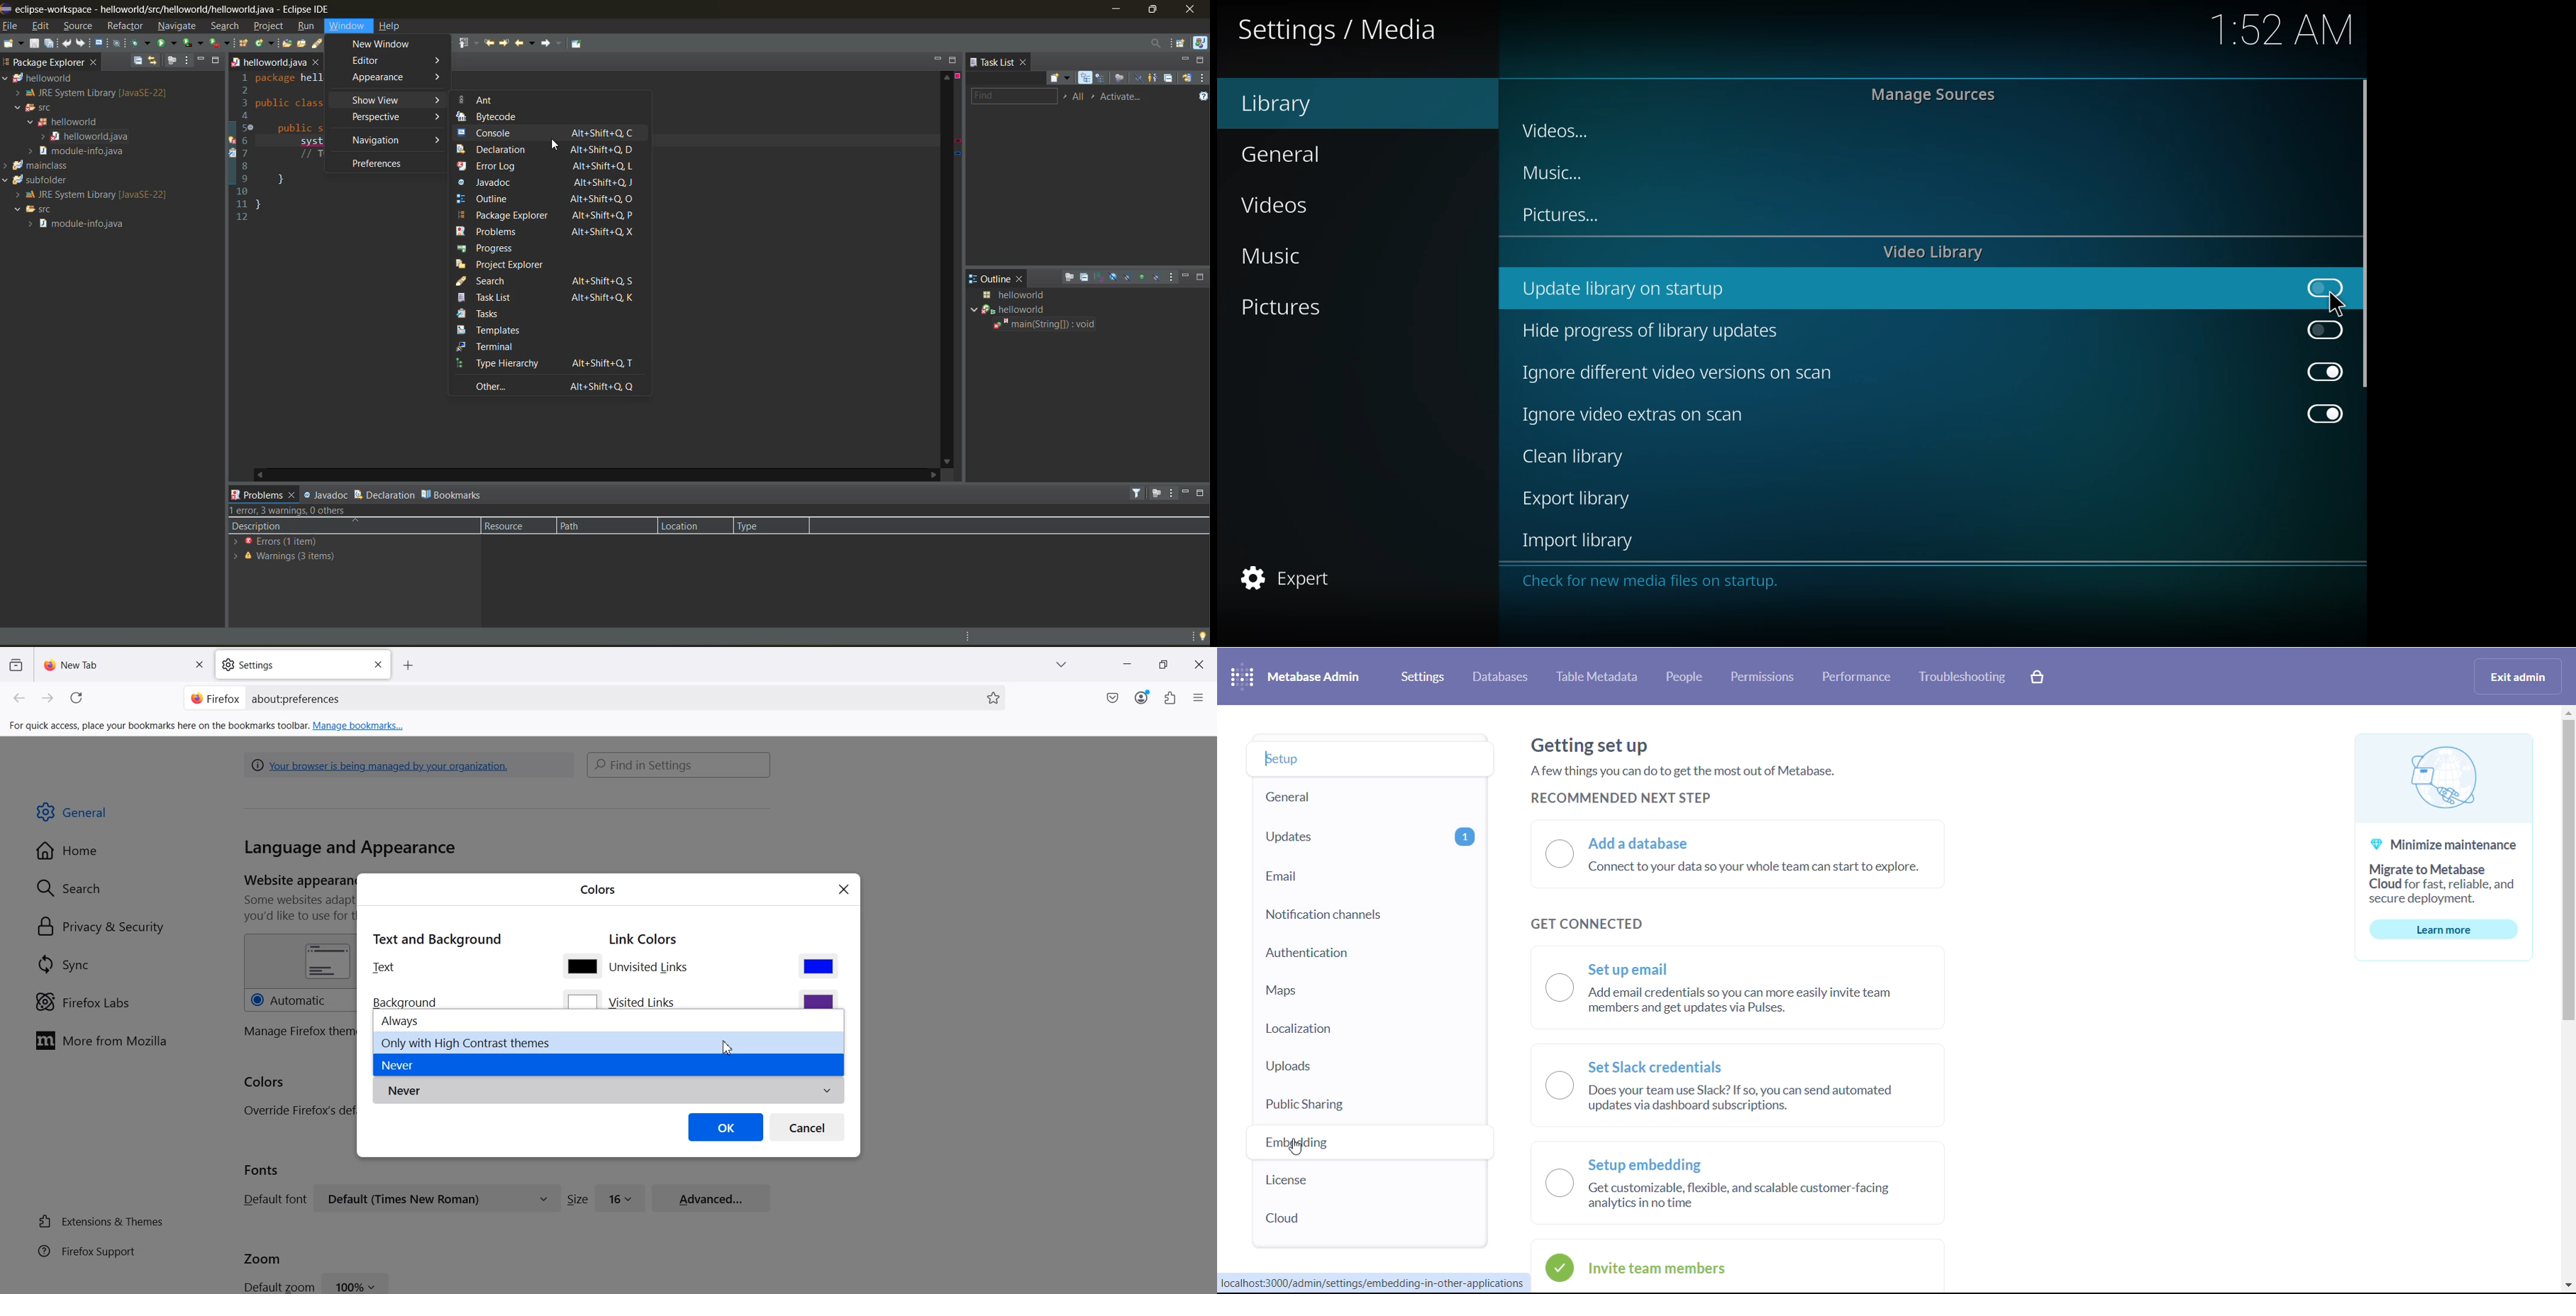  I want to click on Default font, so click(273, 1199).